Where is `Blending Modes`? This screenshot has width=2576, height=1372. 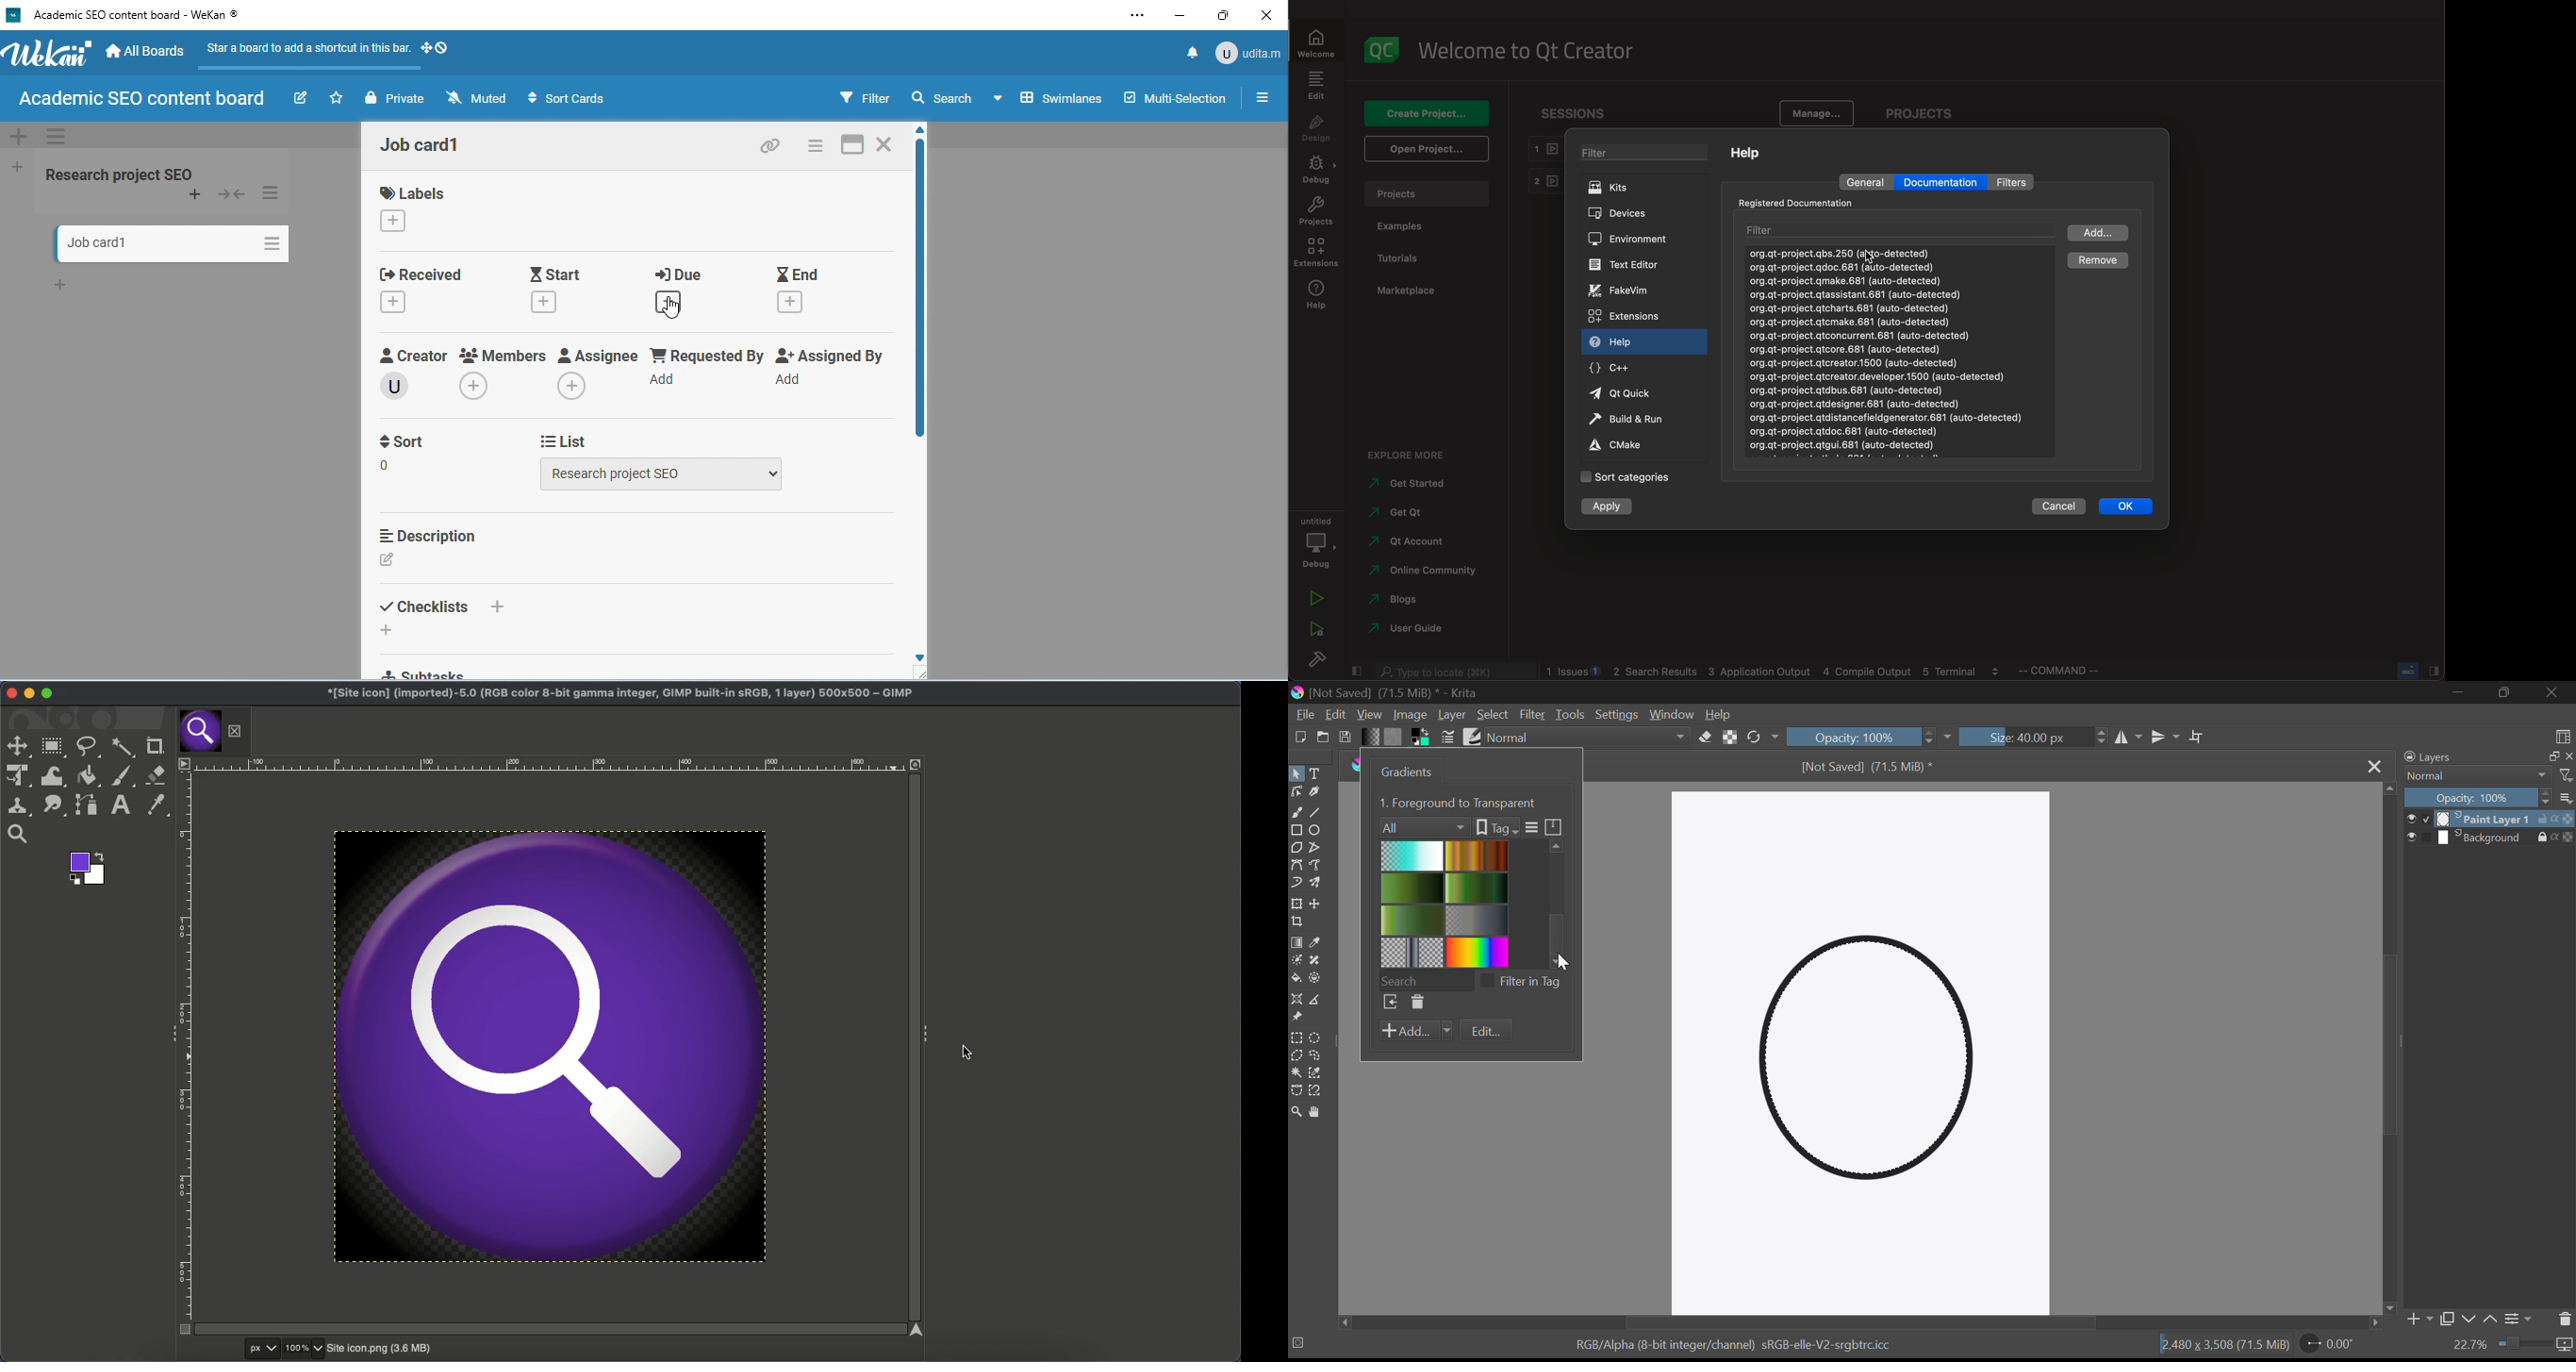 Blending Modes is located at coordinates (1587, 736).